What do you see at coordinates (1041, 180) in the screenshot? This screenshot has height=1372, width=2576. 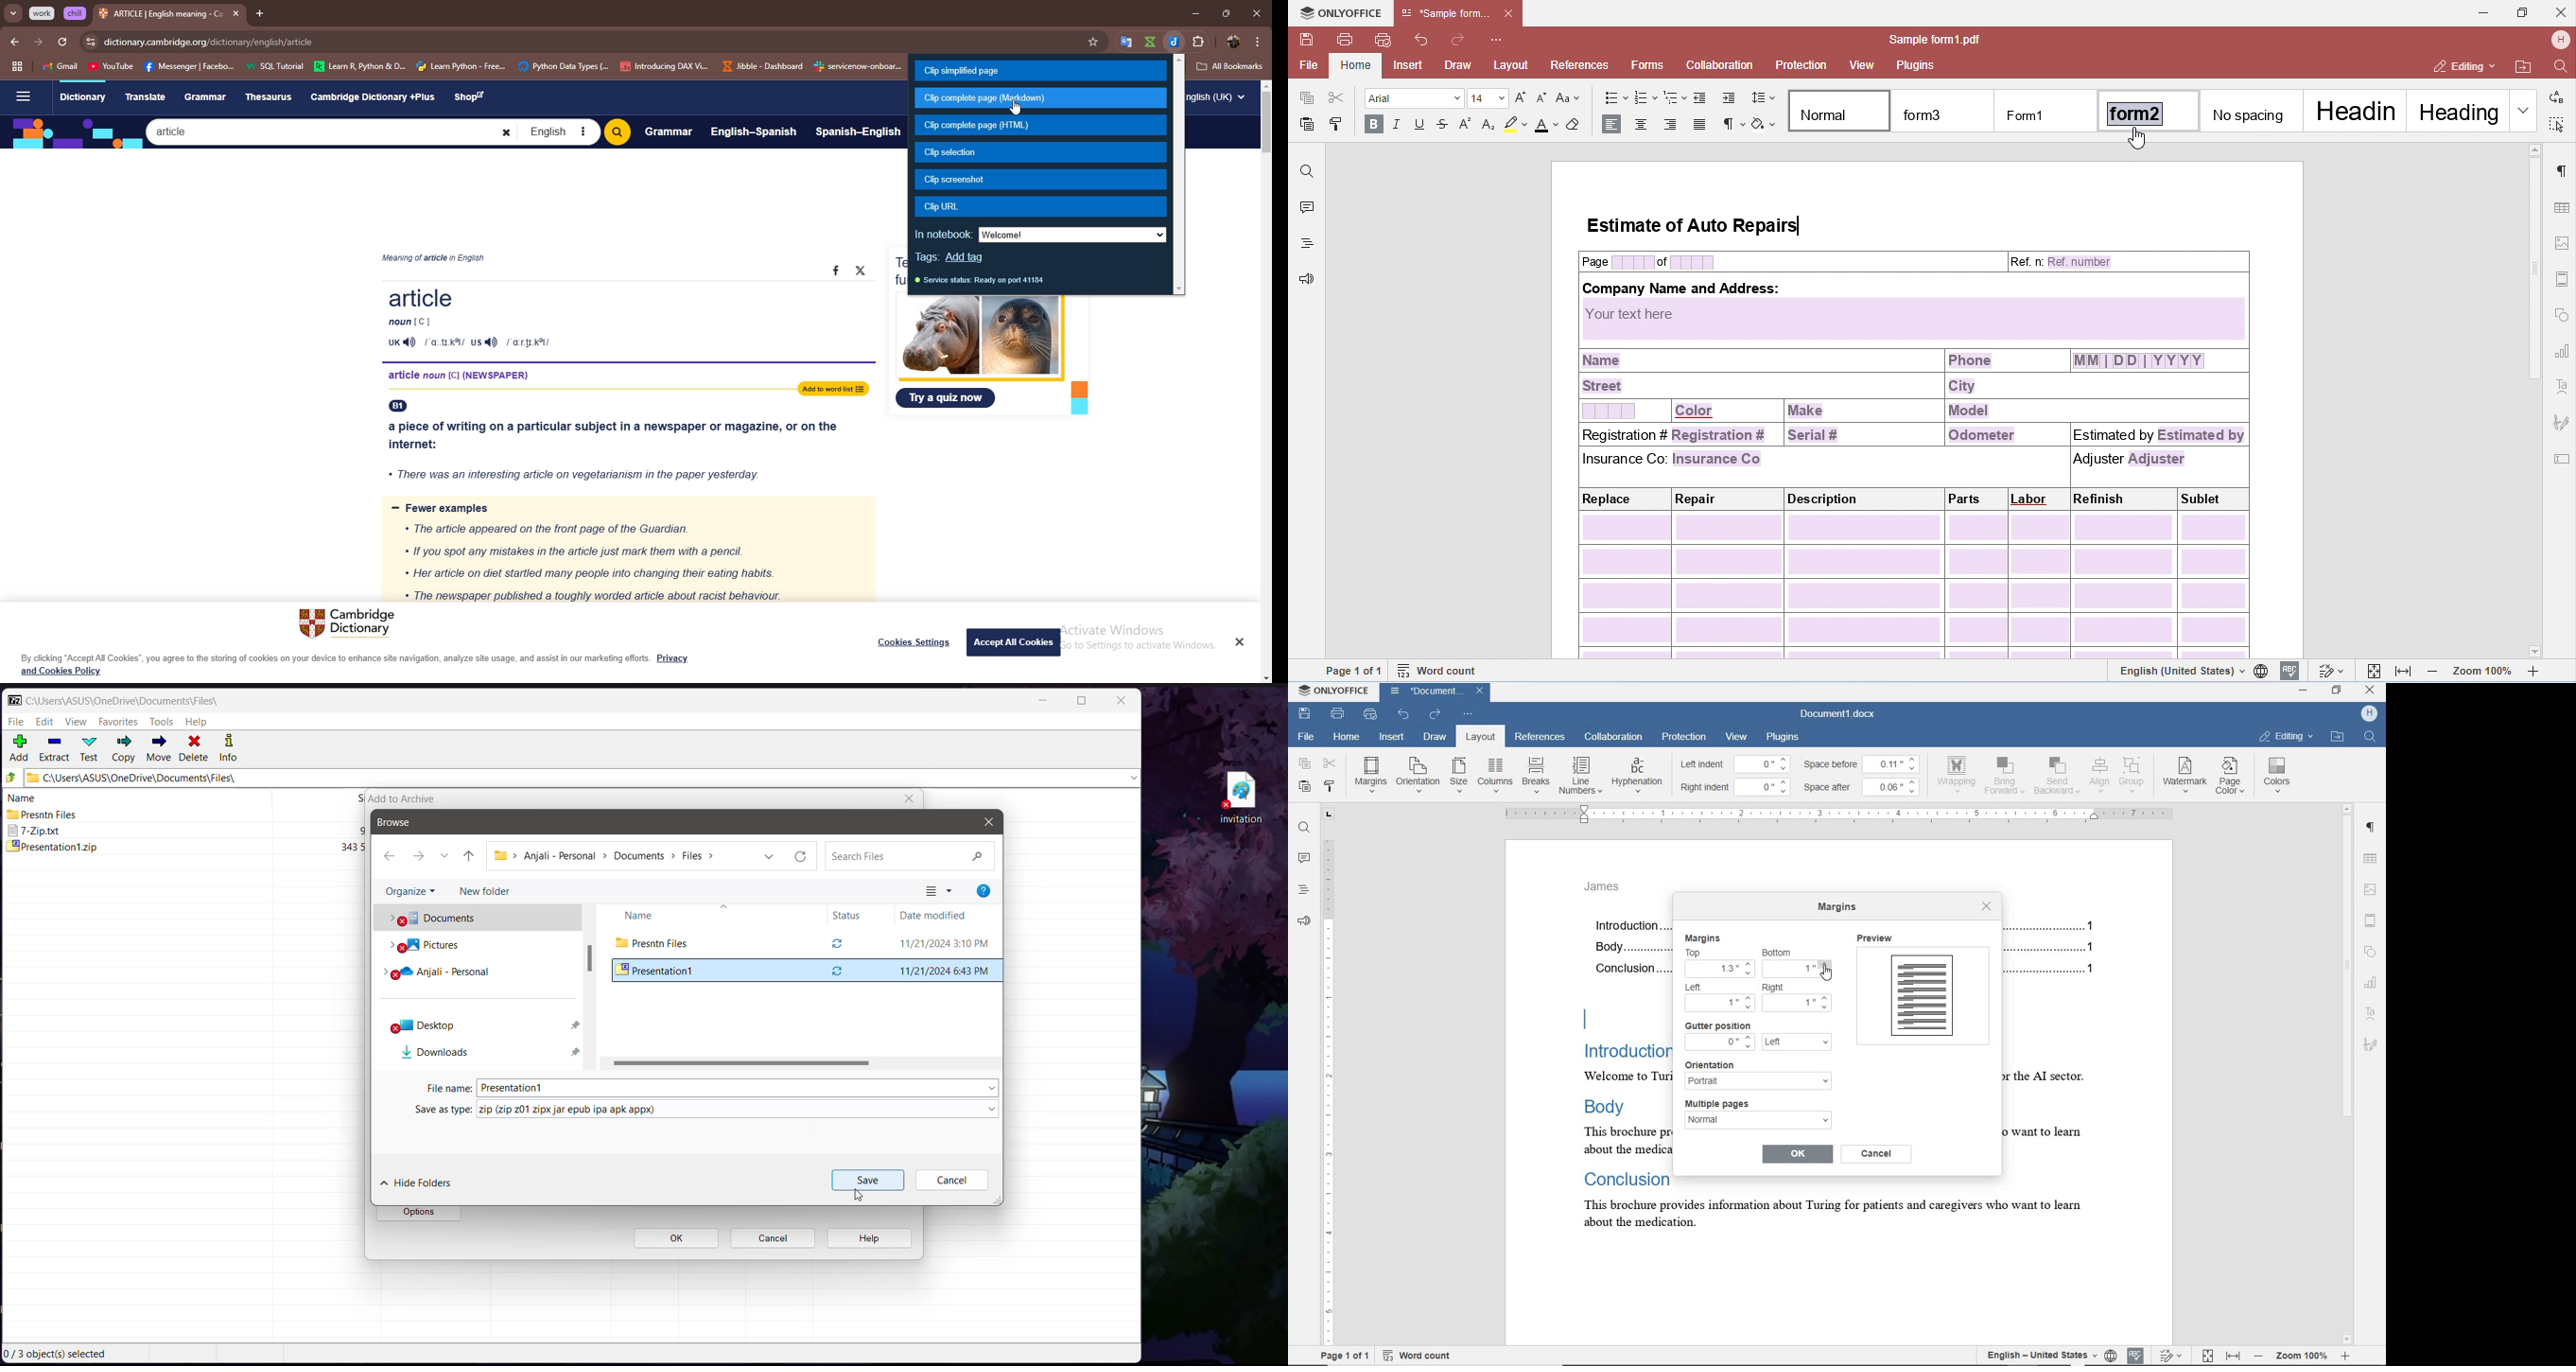 I see `clip screenshot` at bounding box center [1041, 180].